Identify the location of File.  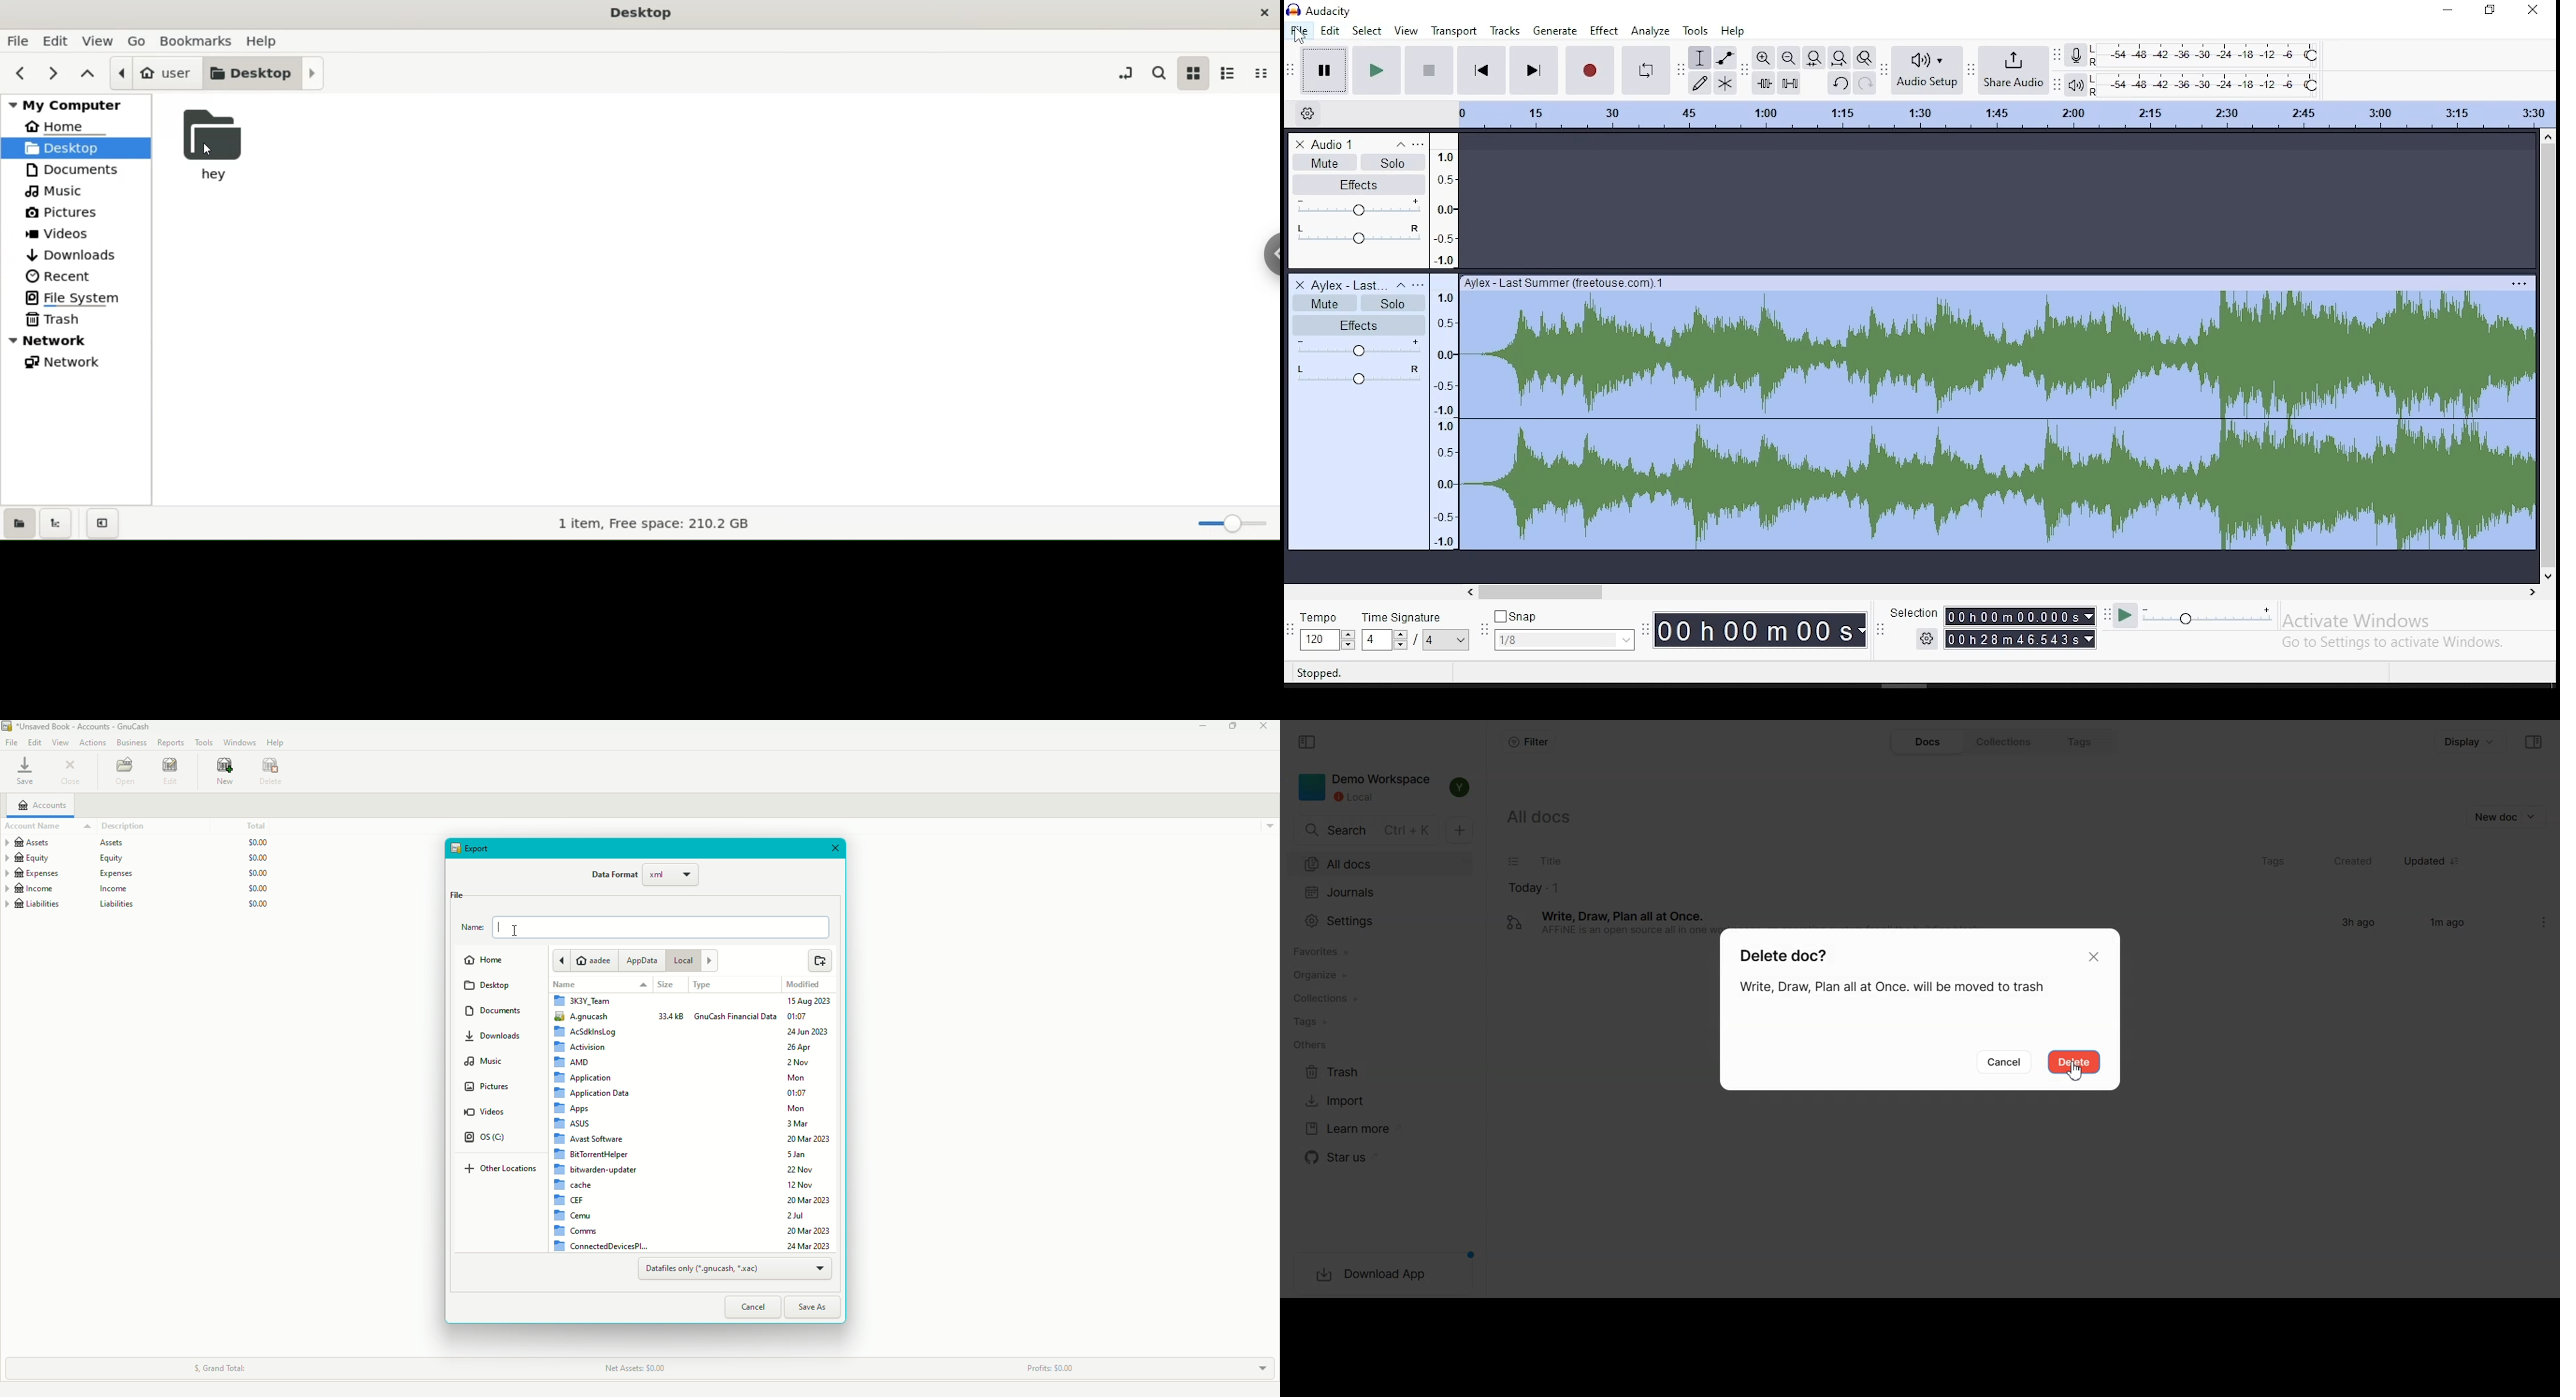
(11, 744).